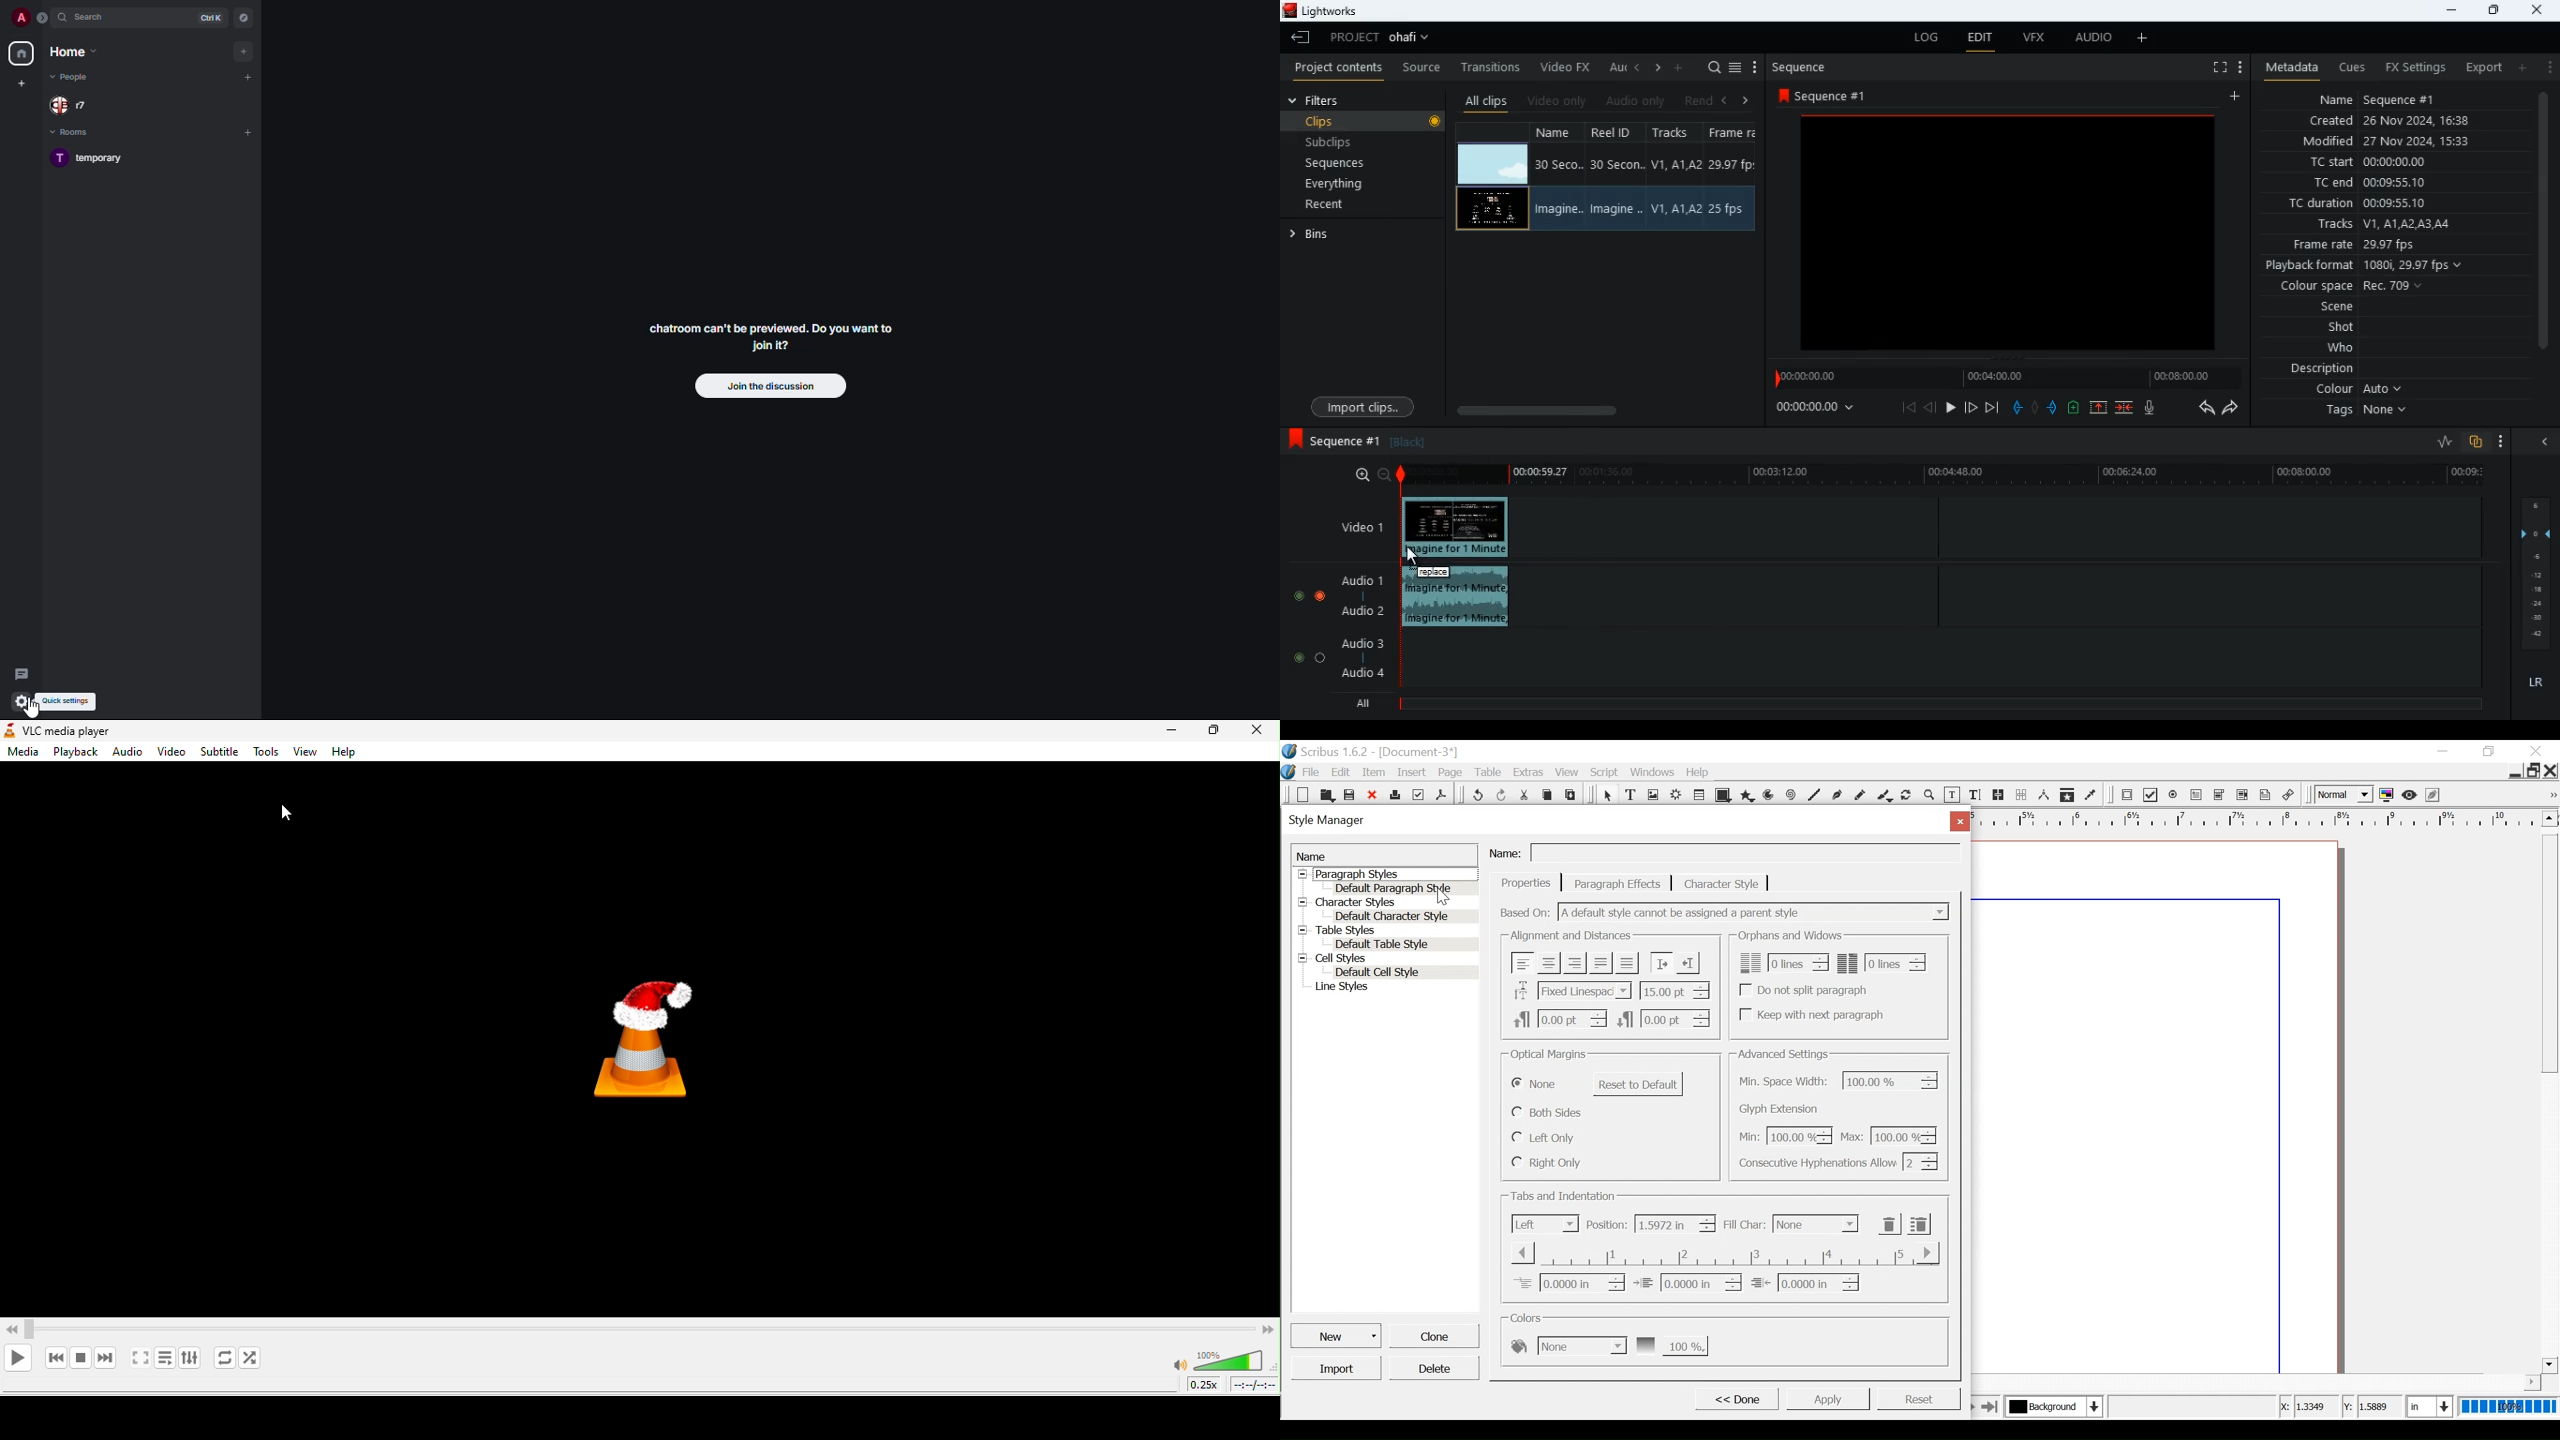 The width and height of the screenshot is (2576, 1456). Describe the element at coordinates (1477, 793) in the screenshot. I see `undo` at that location.